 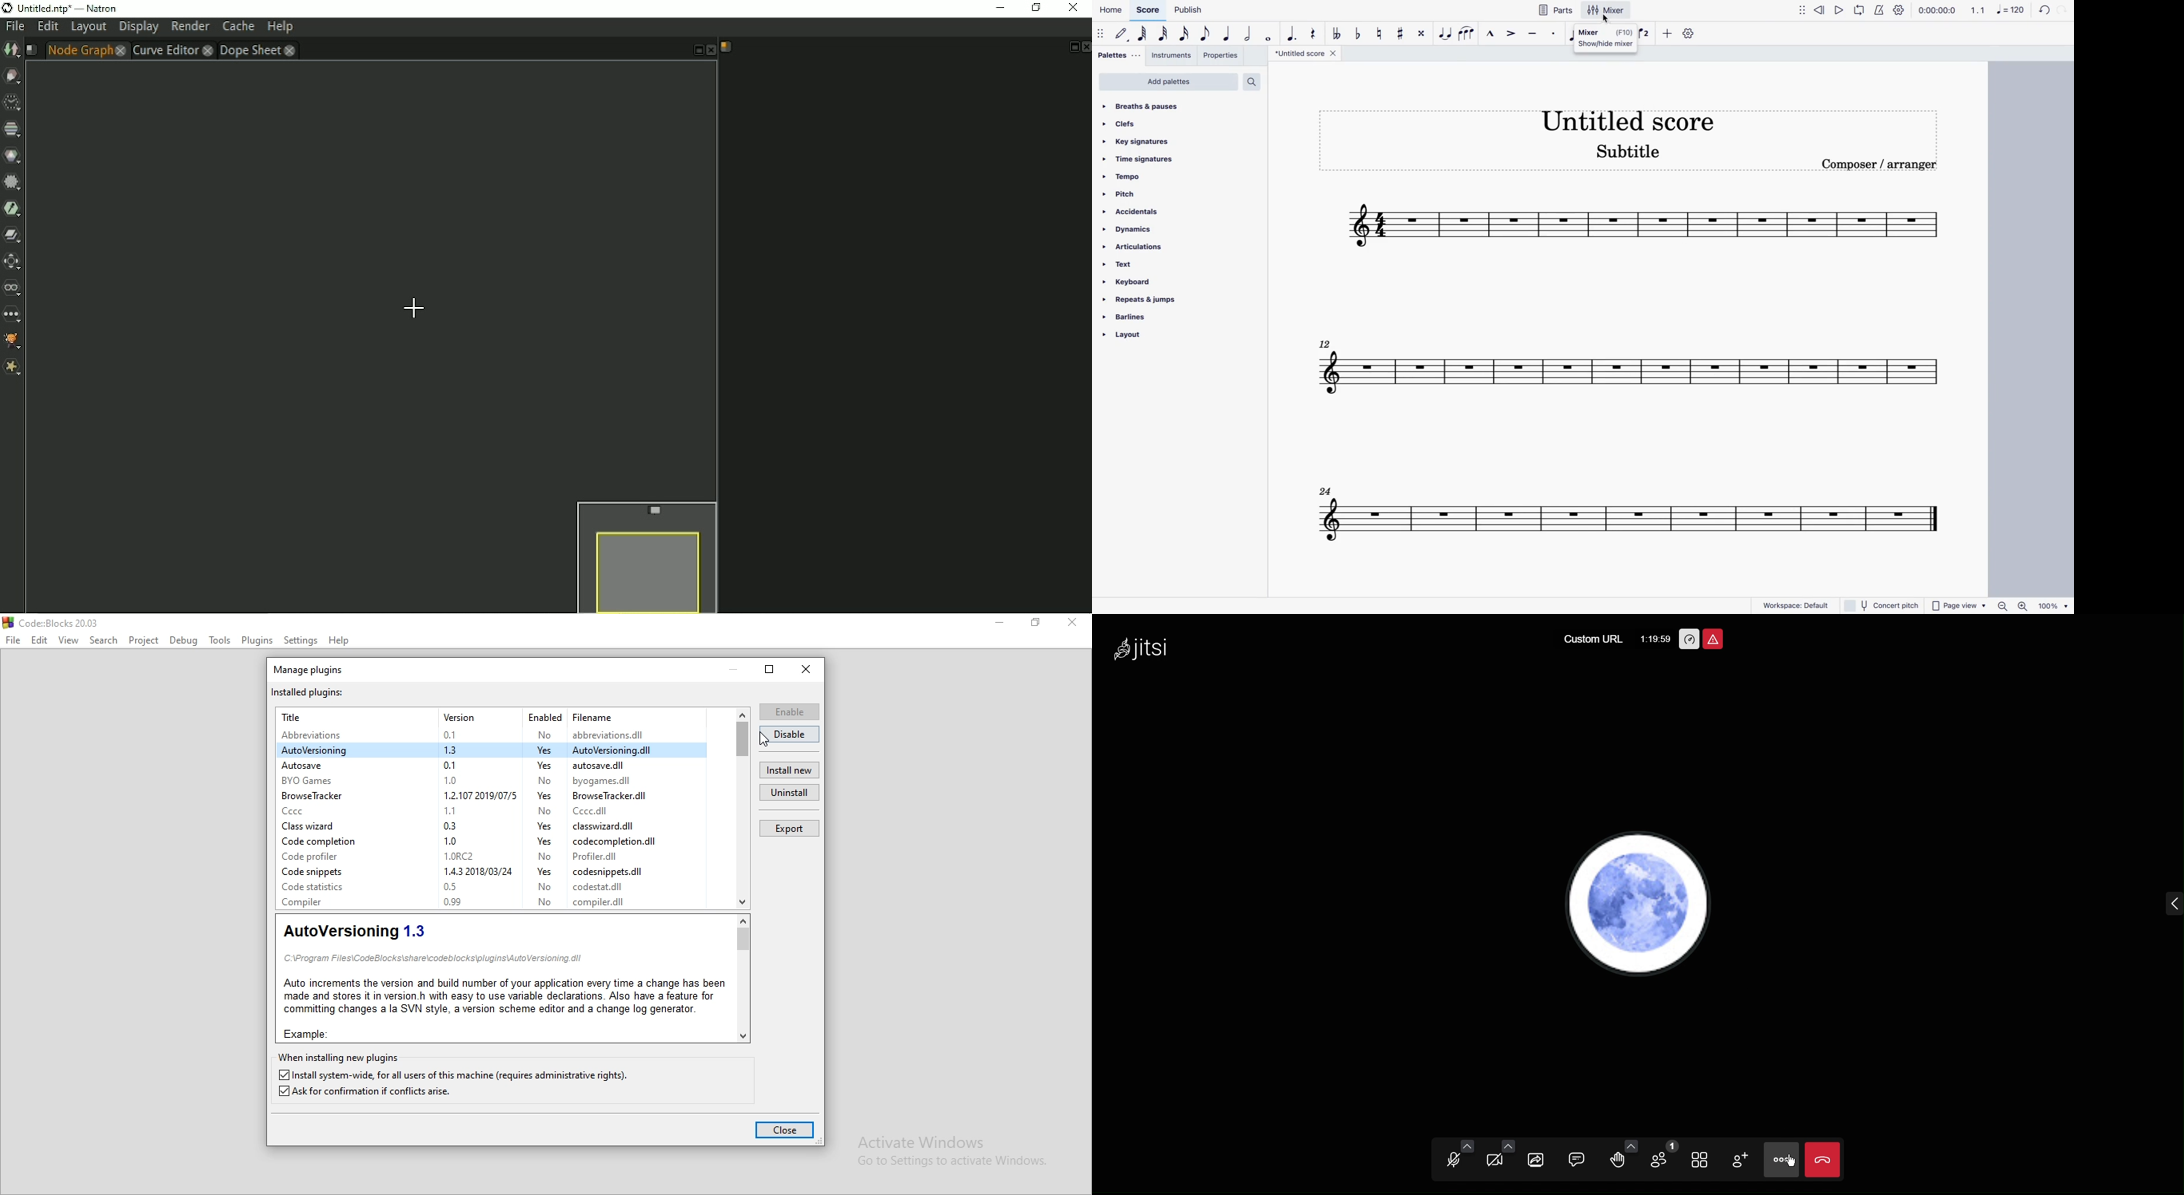 What do you see at coordinates (1308, 53) in the screenshot?
I see `score title` at bounding box center [1308, 53].